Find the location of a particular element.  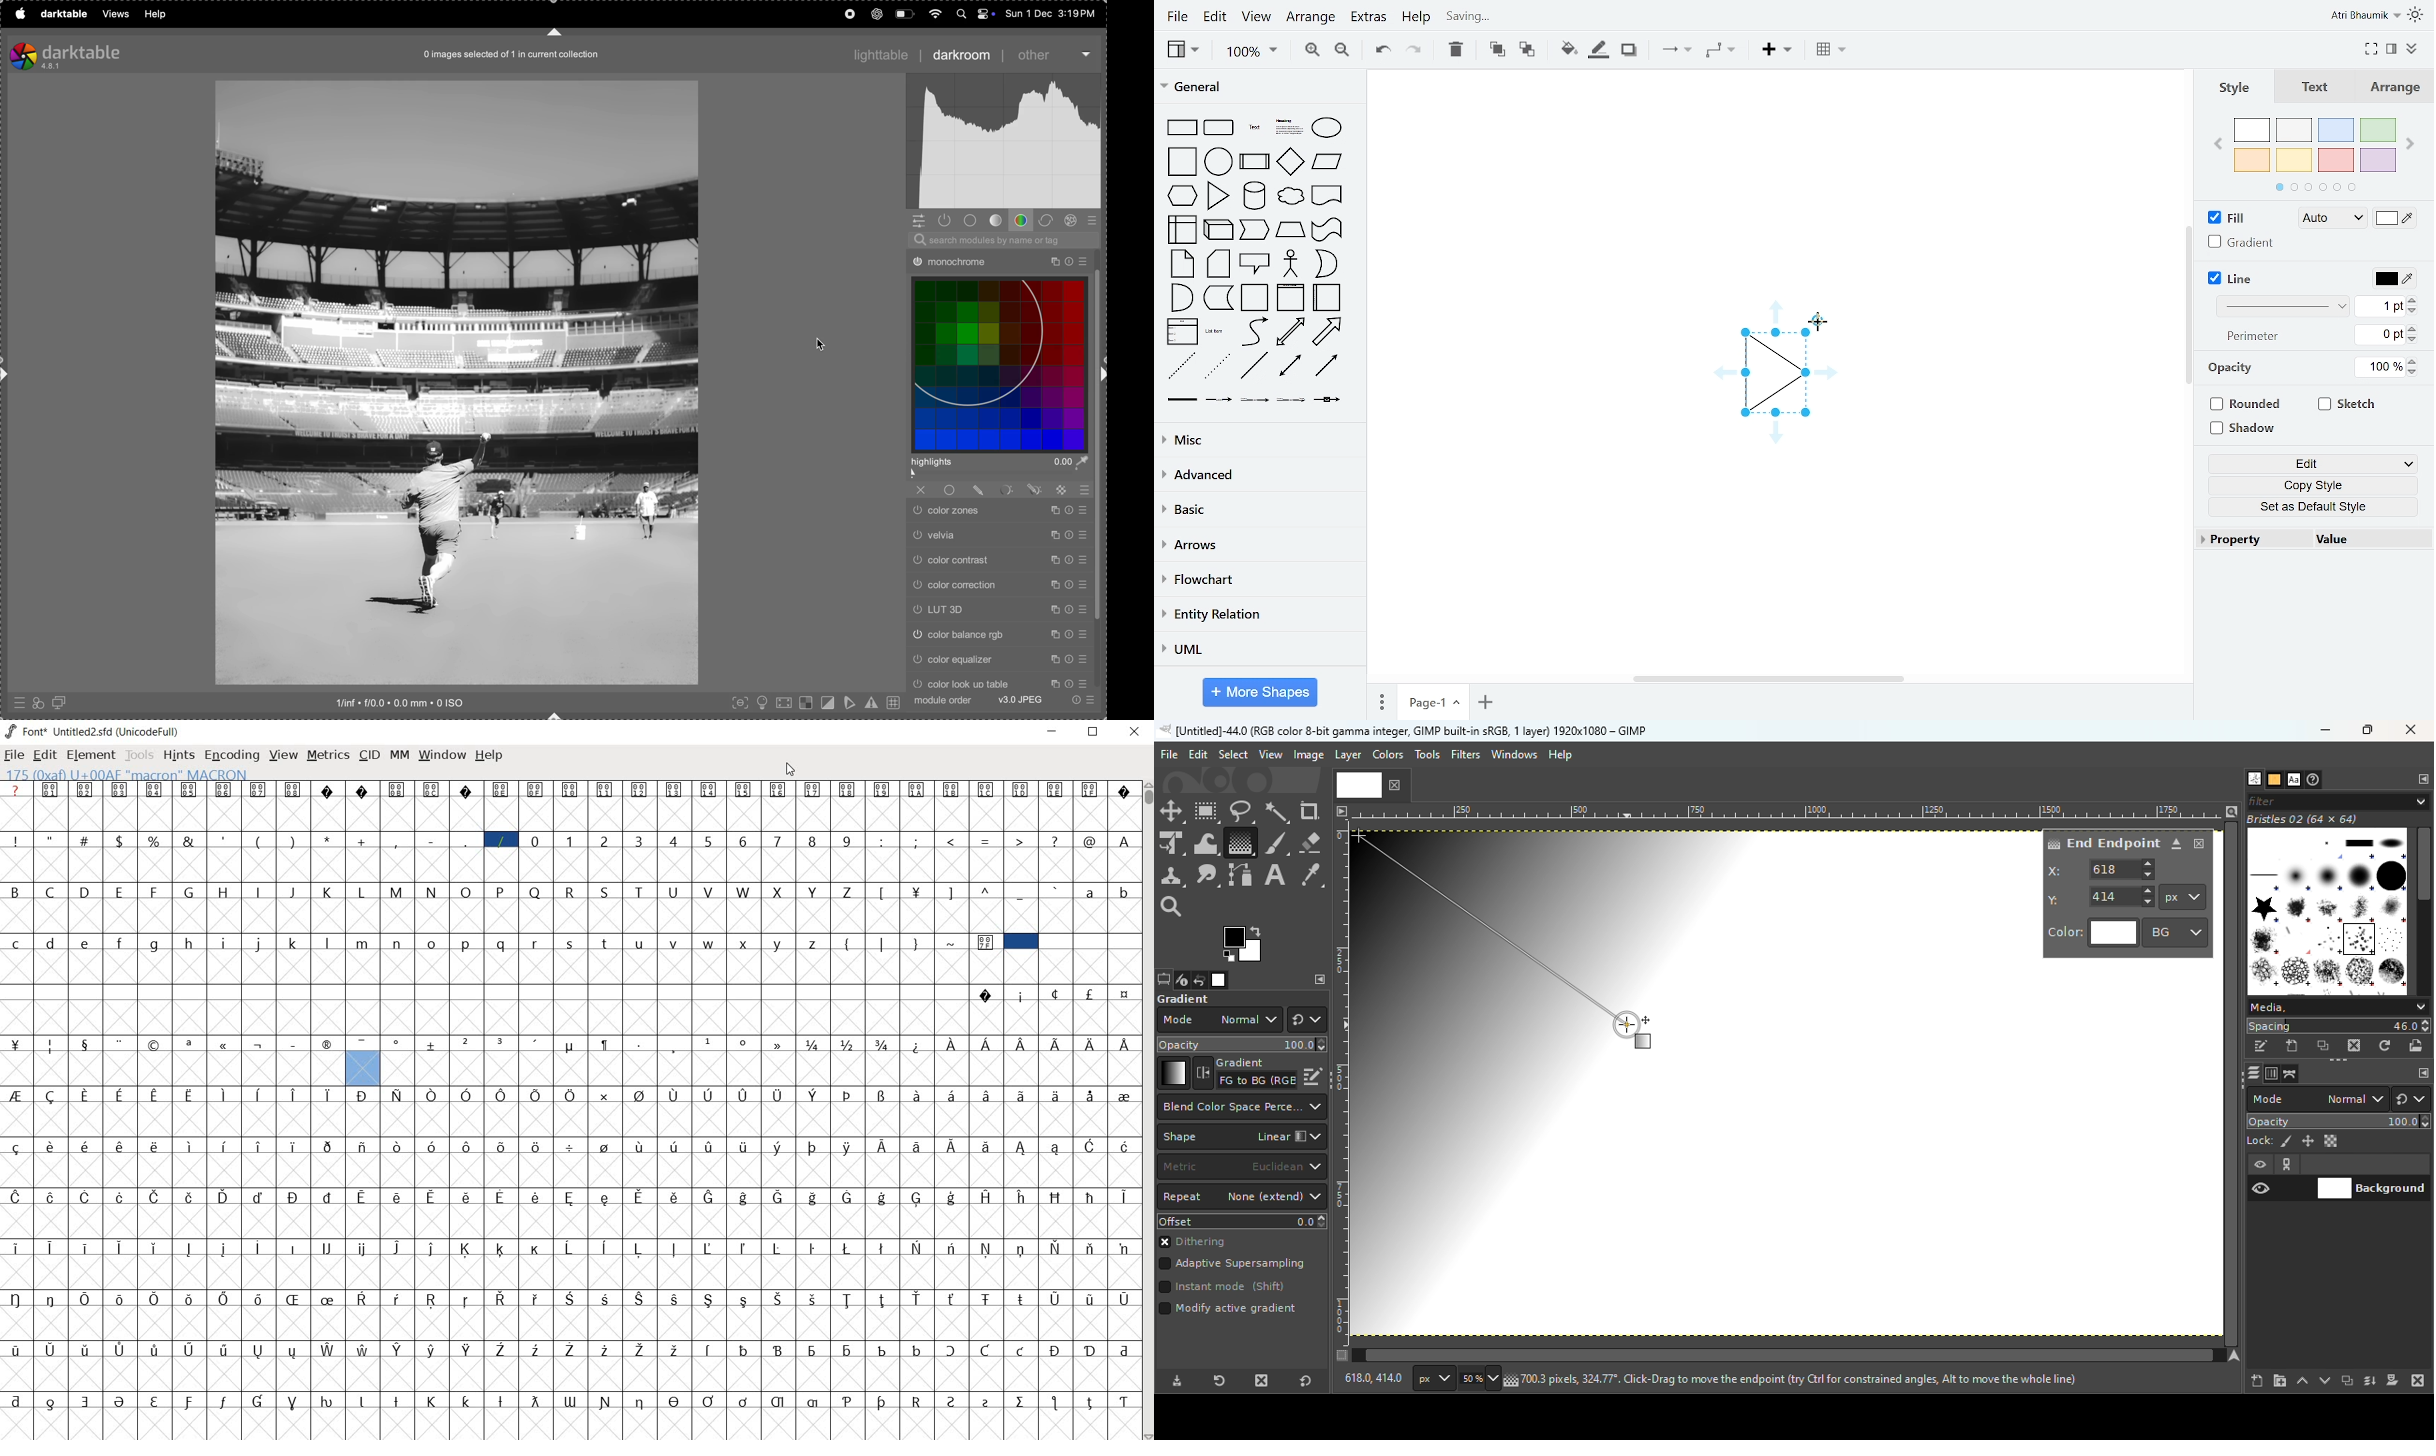

Mode is located at coordinates (2318, 1100).